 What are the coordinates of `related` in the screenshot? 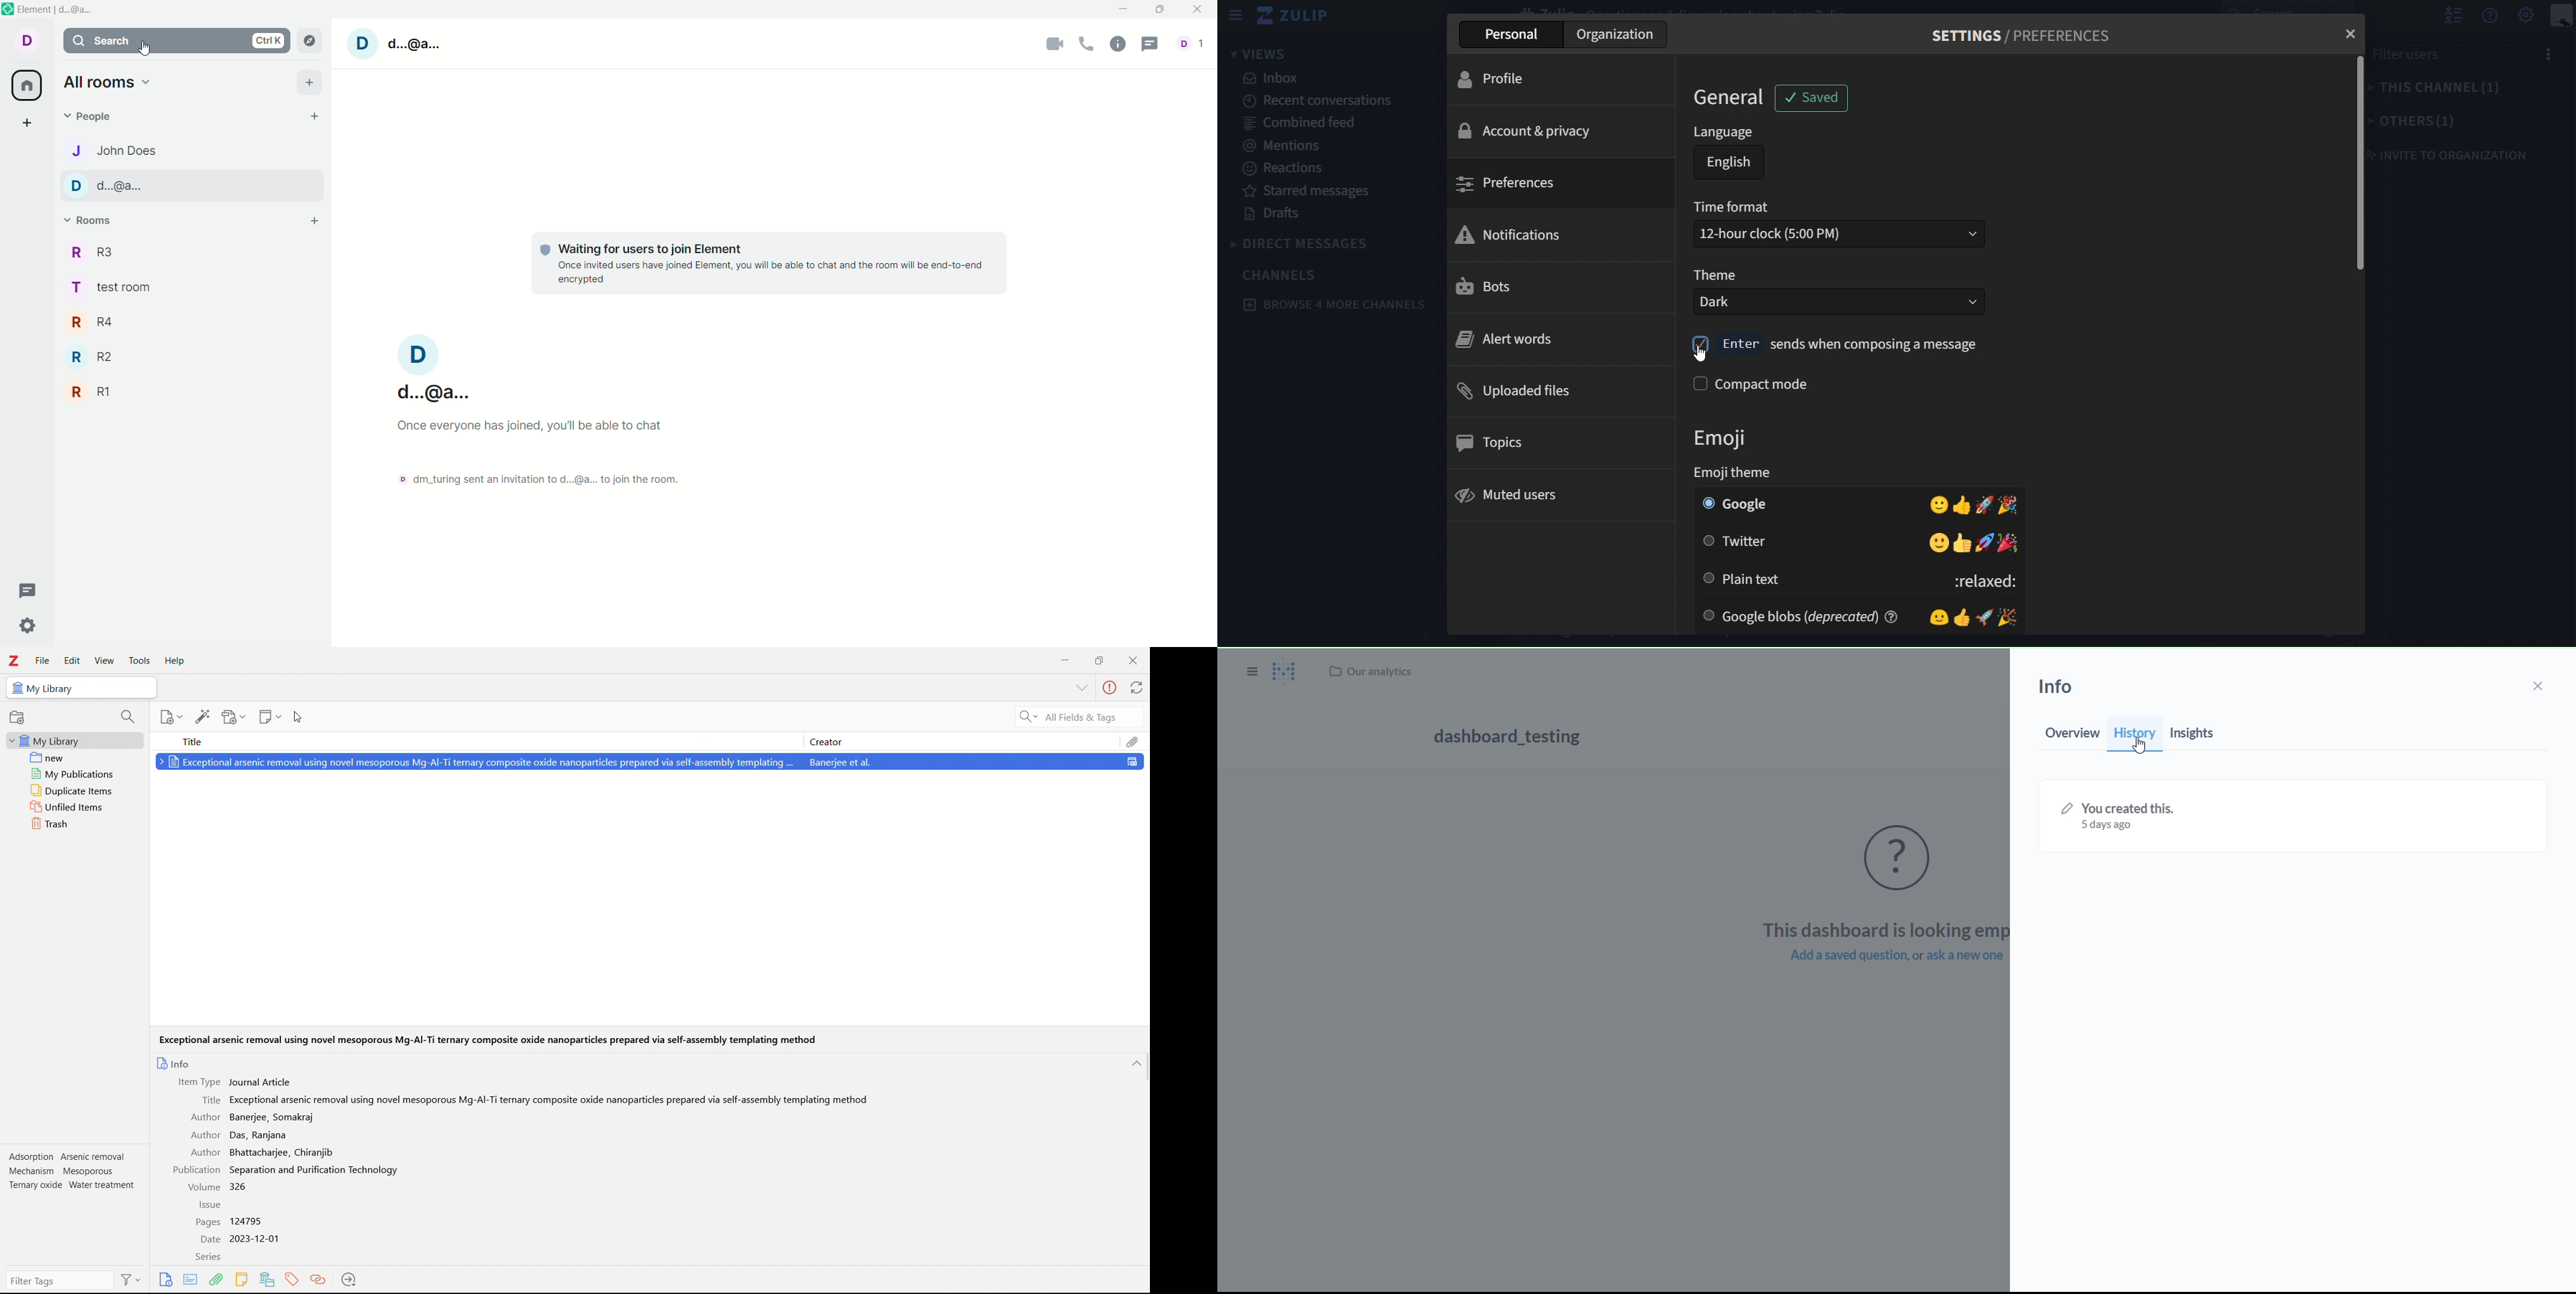 It's located at (320, 1280).